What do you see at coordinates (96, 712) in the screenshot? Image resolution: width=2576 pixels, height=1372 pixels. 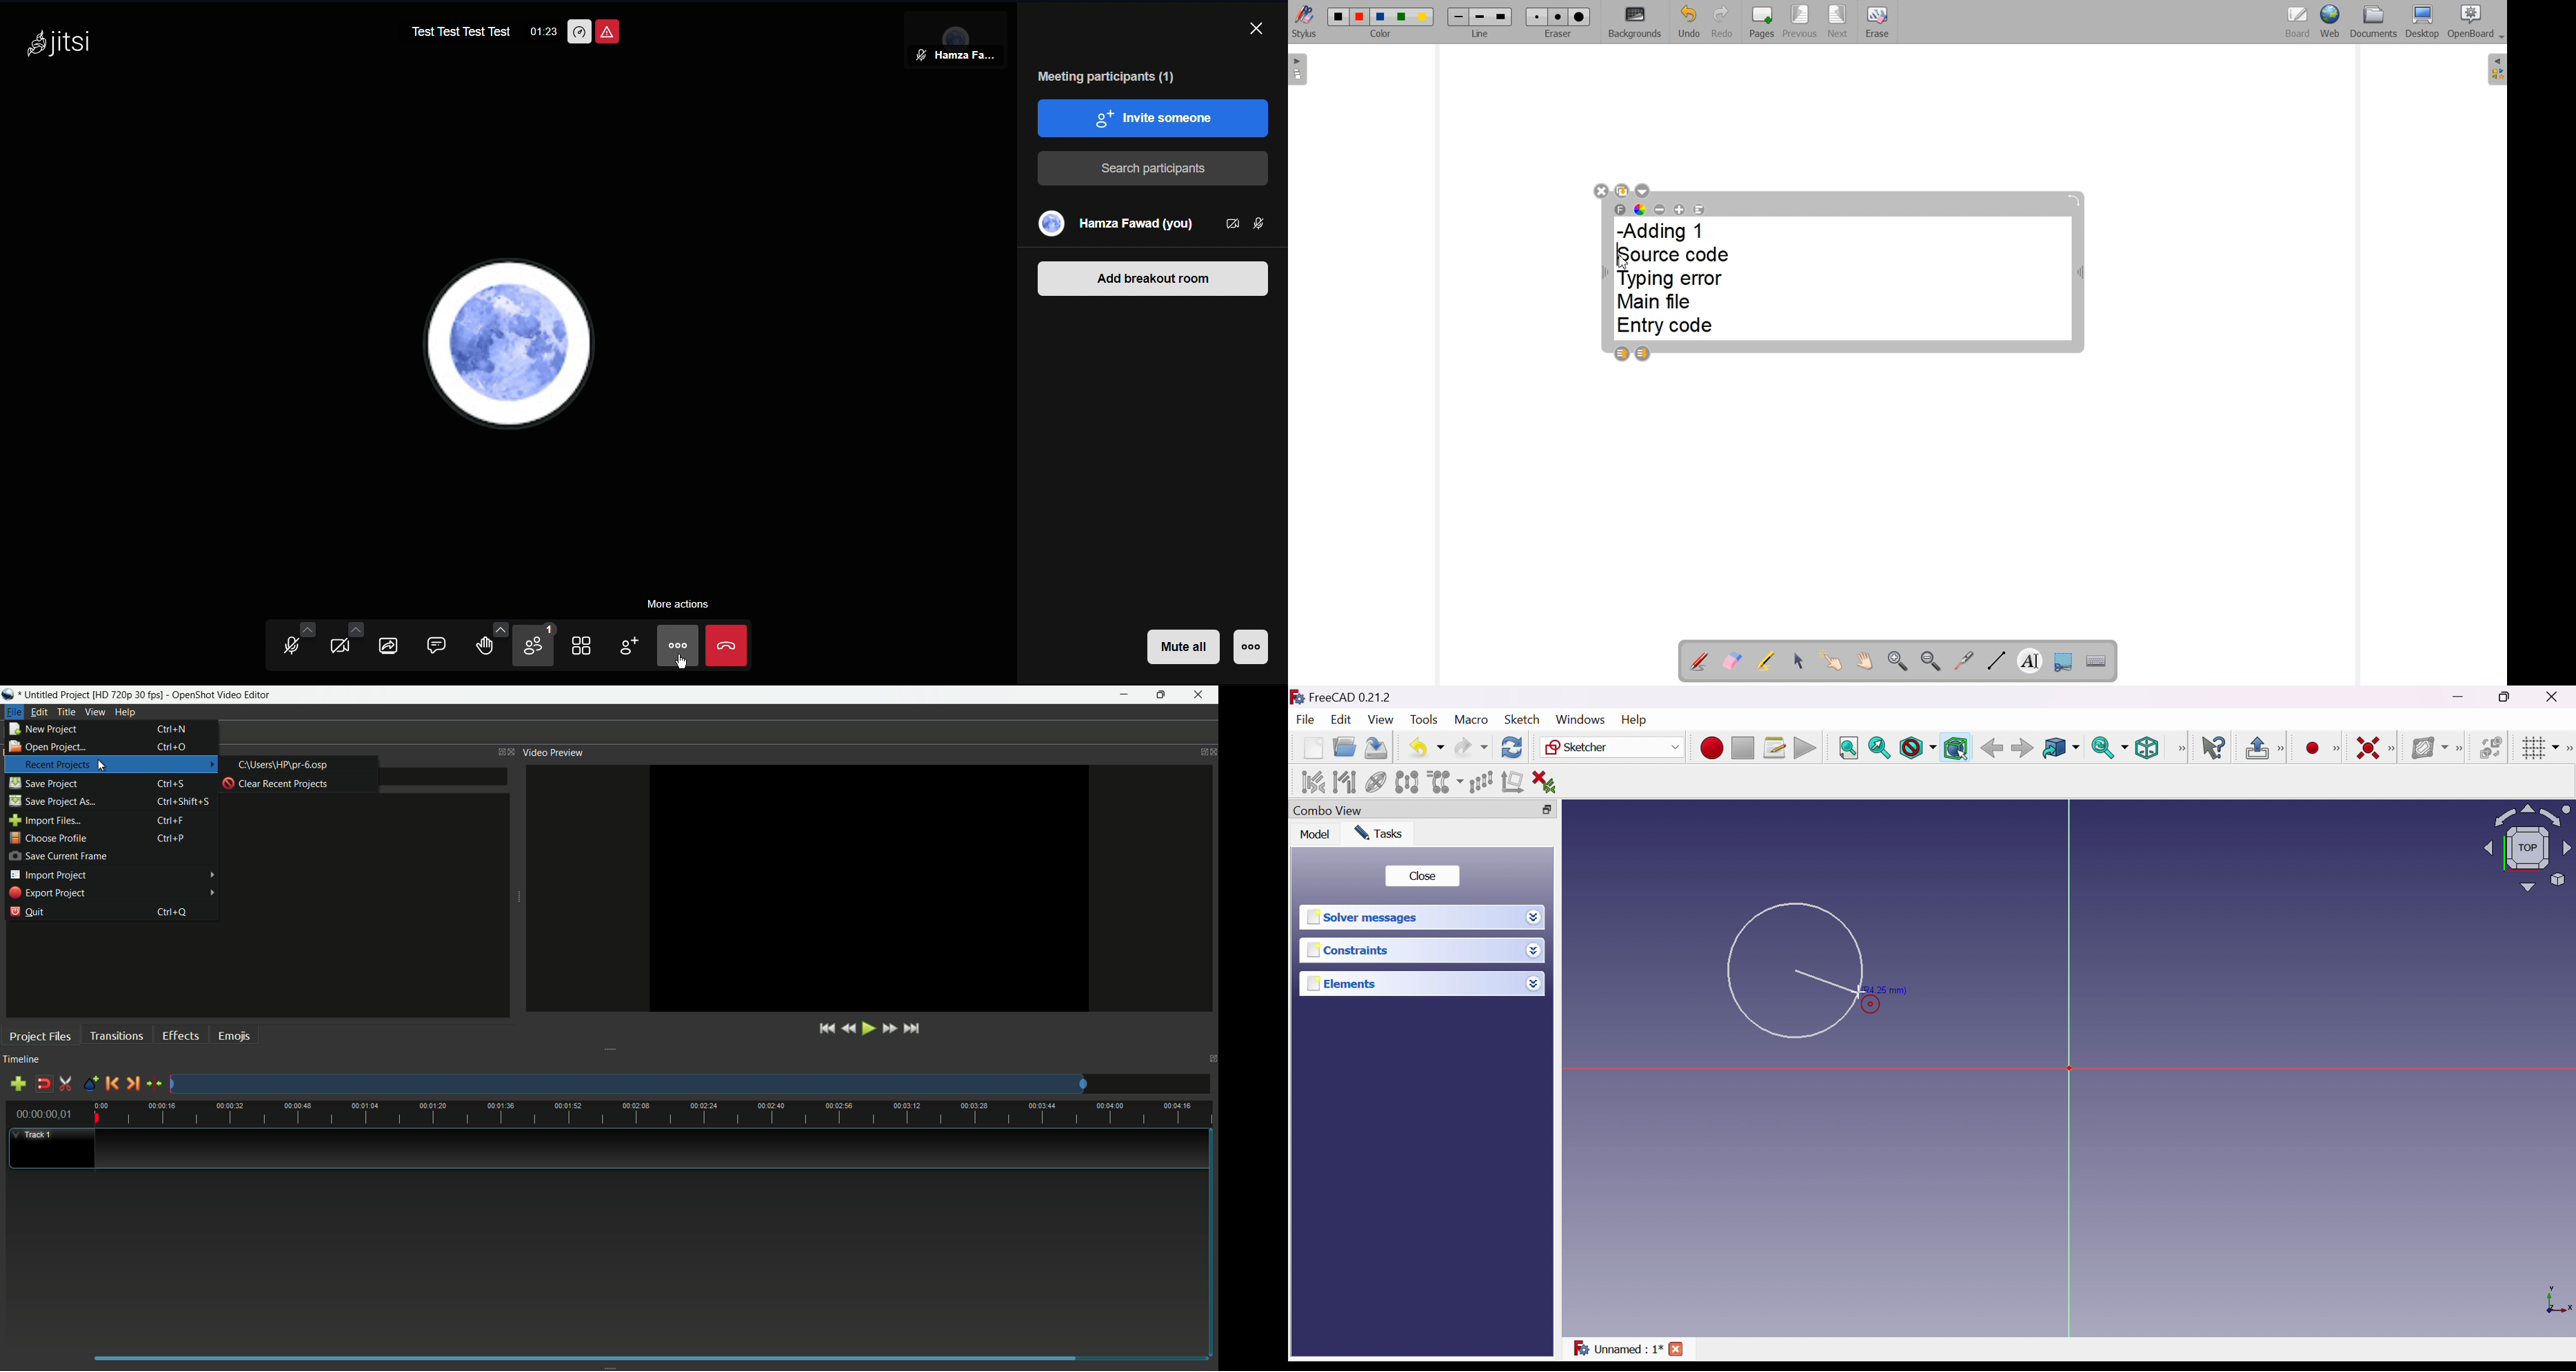 I see `View` at bounding box center [96, 712].